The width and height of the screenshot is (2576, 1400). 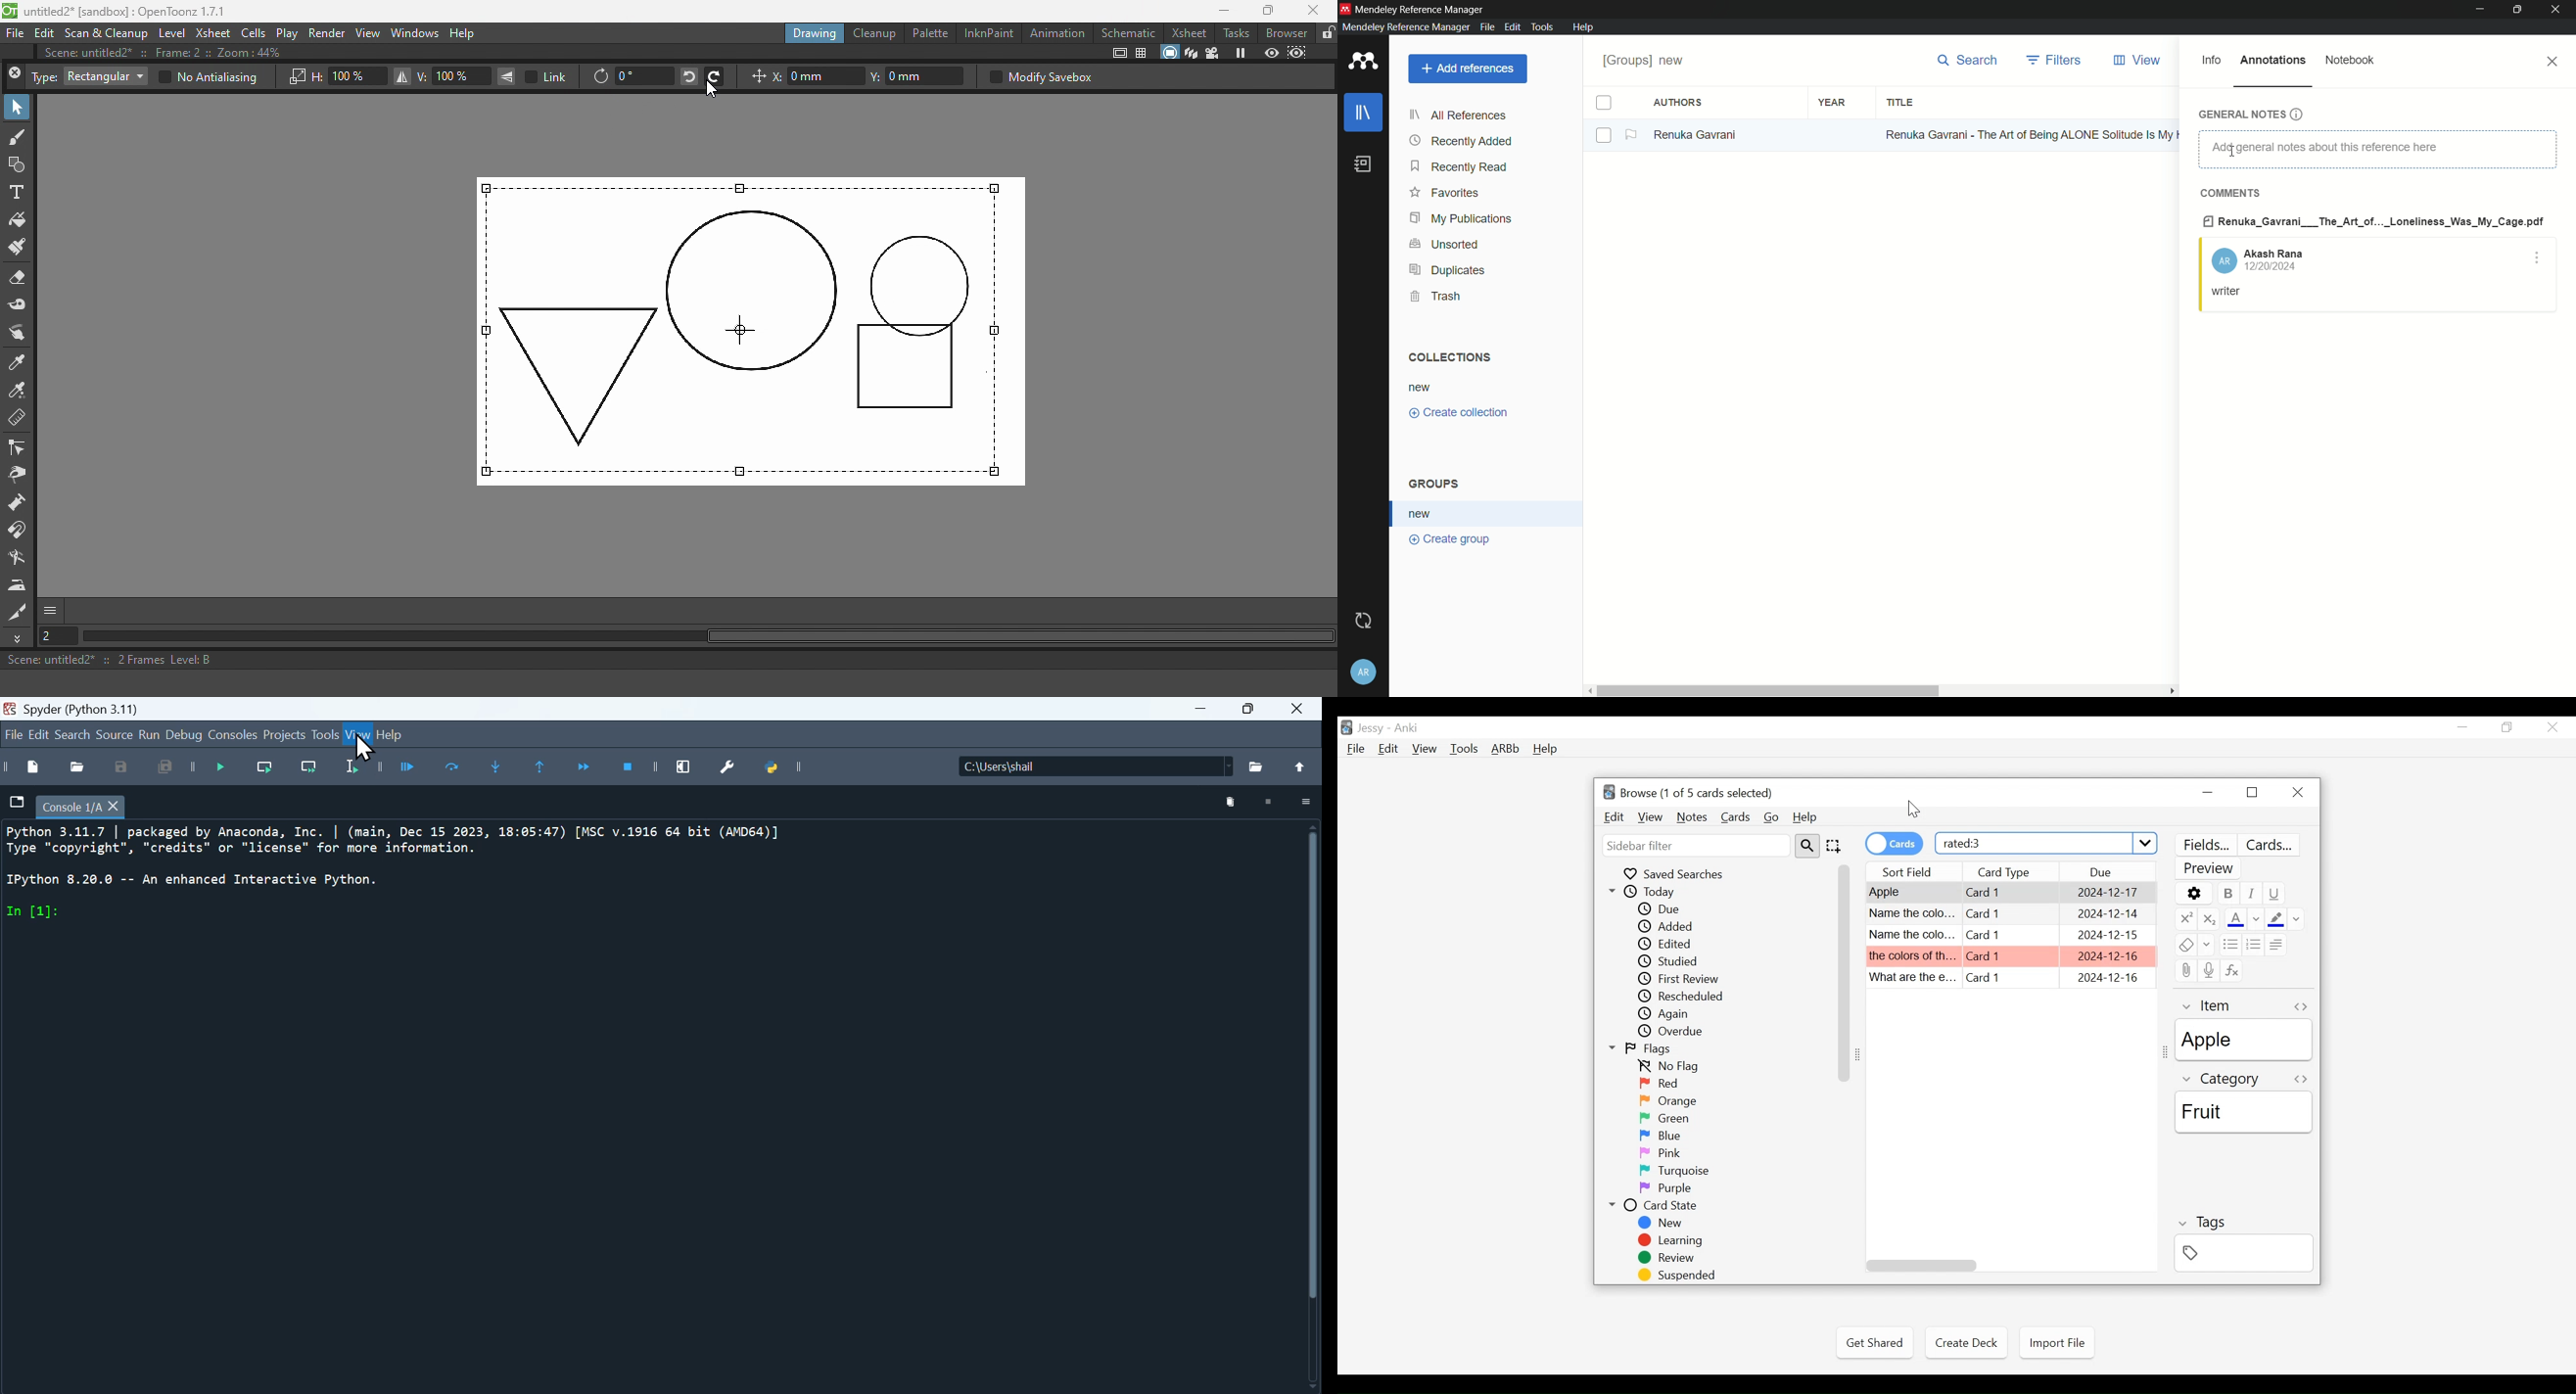 I want to click on Edit, so click(x=41, y=734).